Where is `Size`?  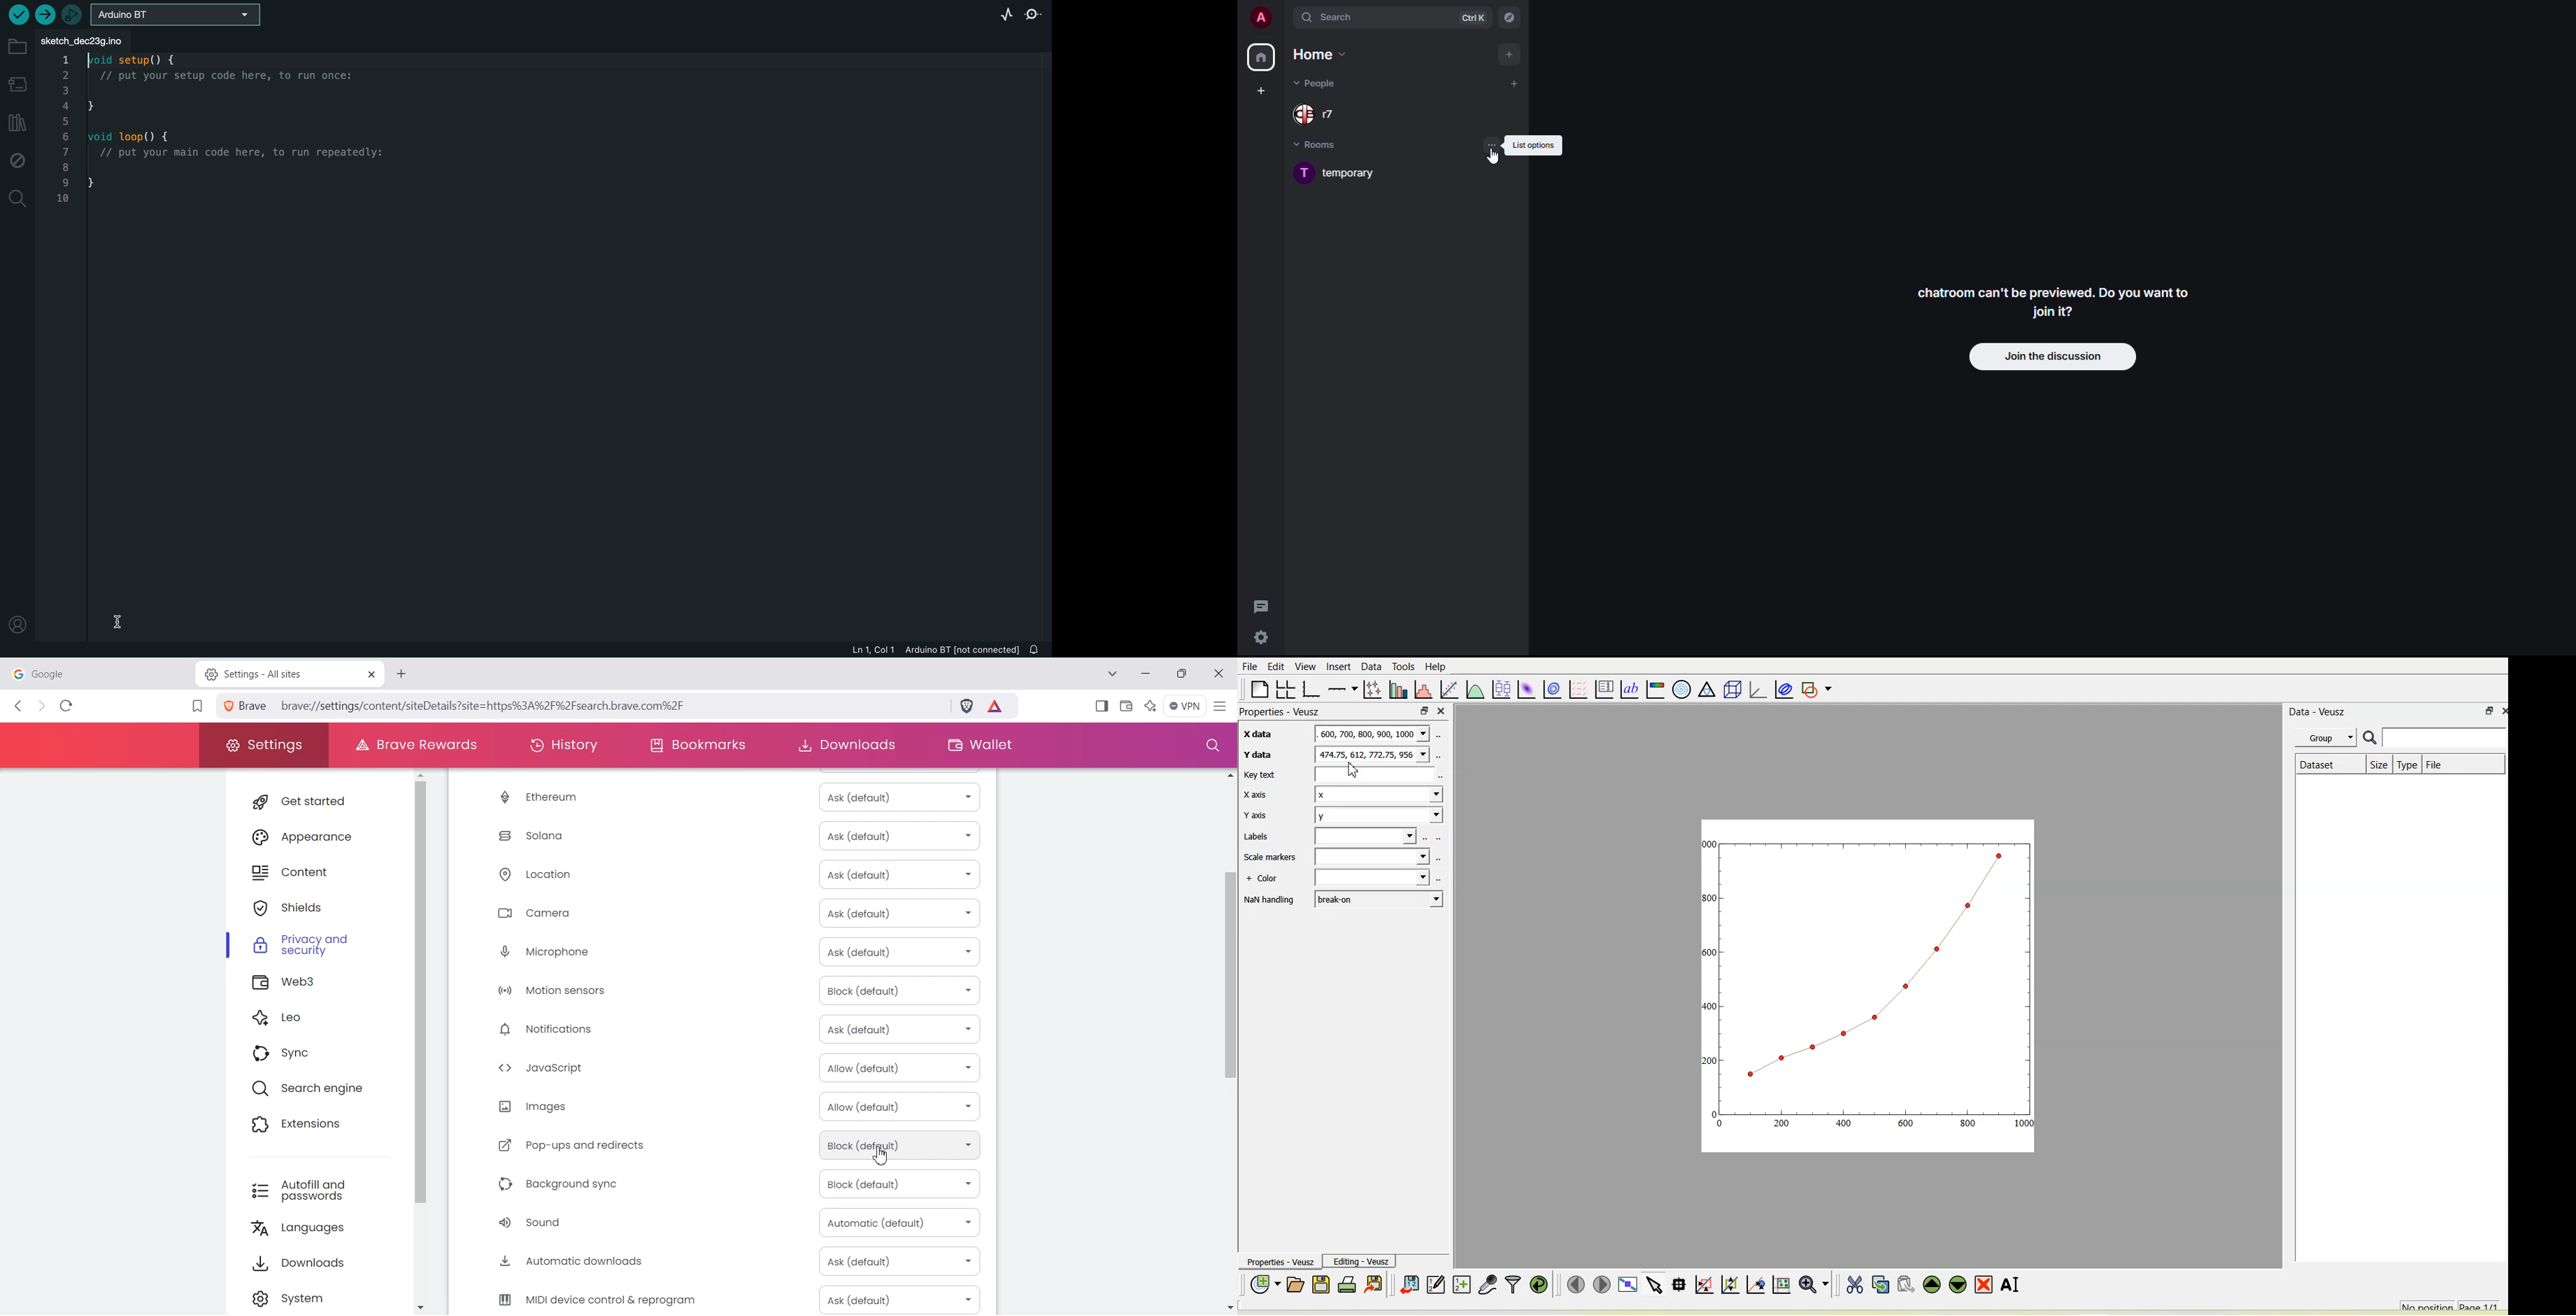
Size is located at coordinates (2380, 764).